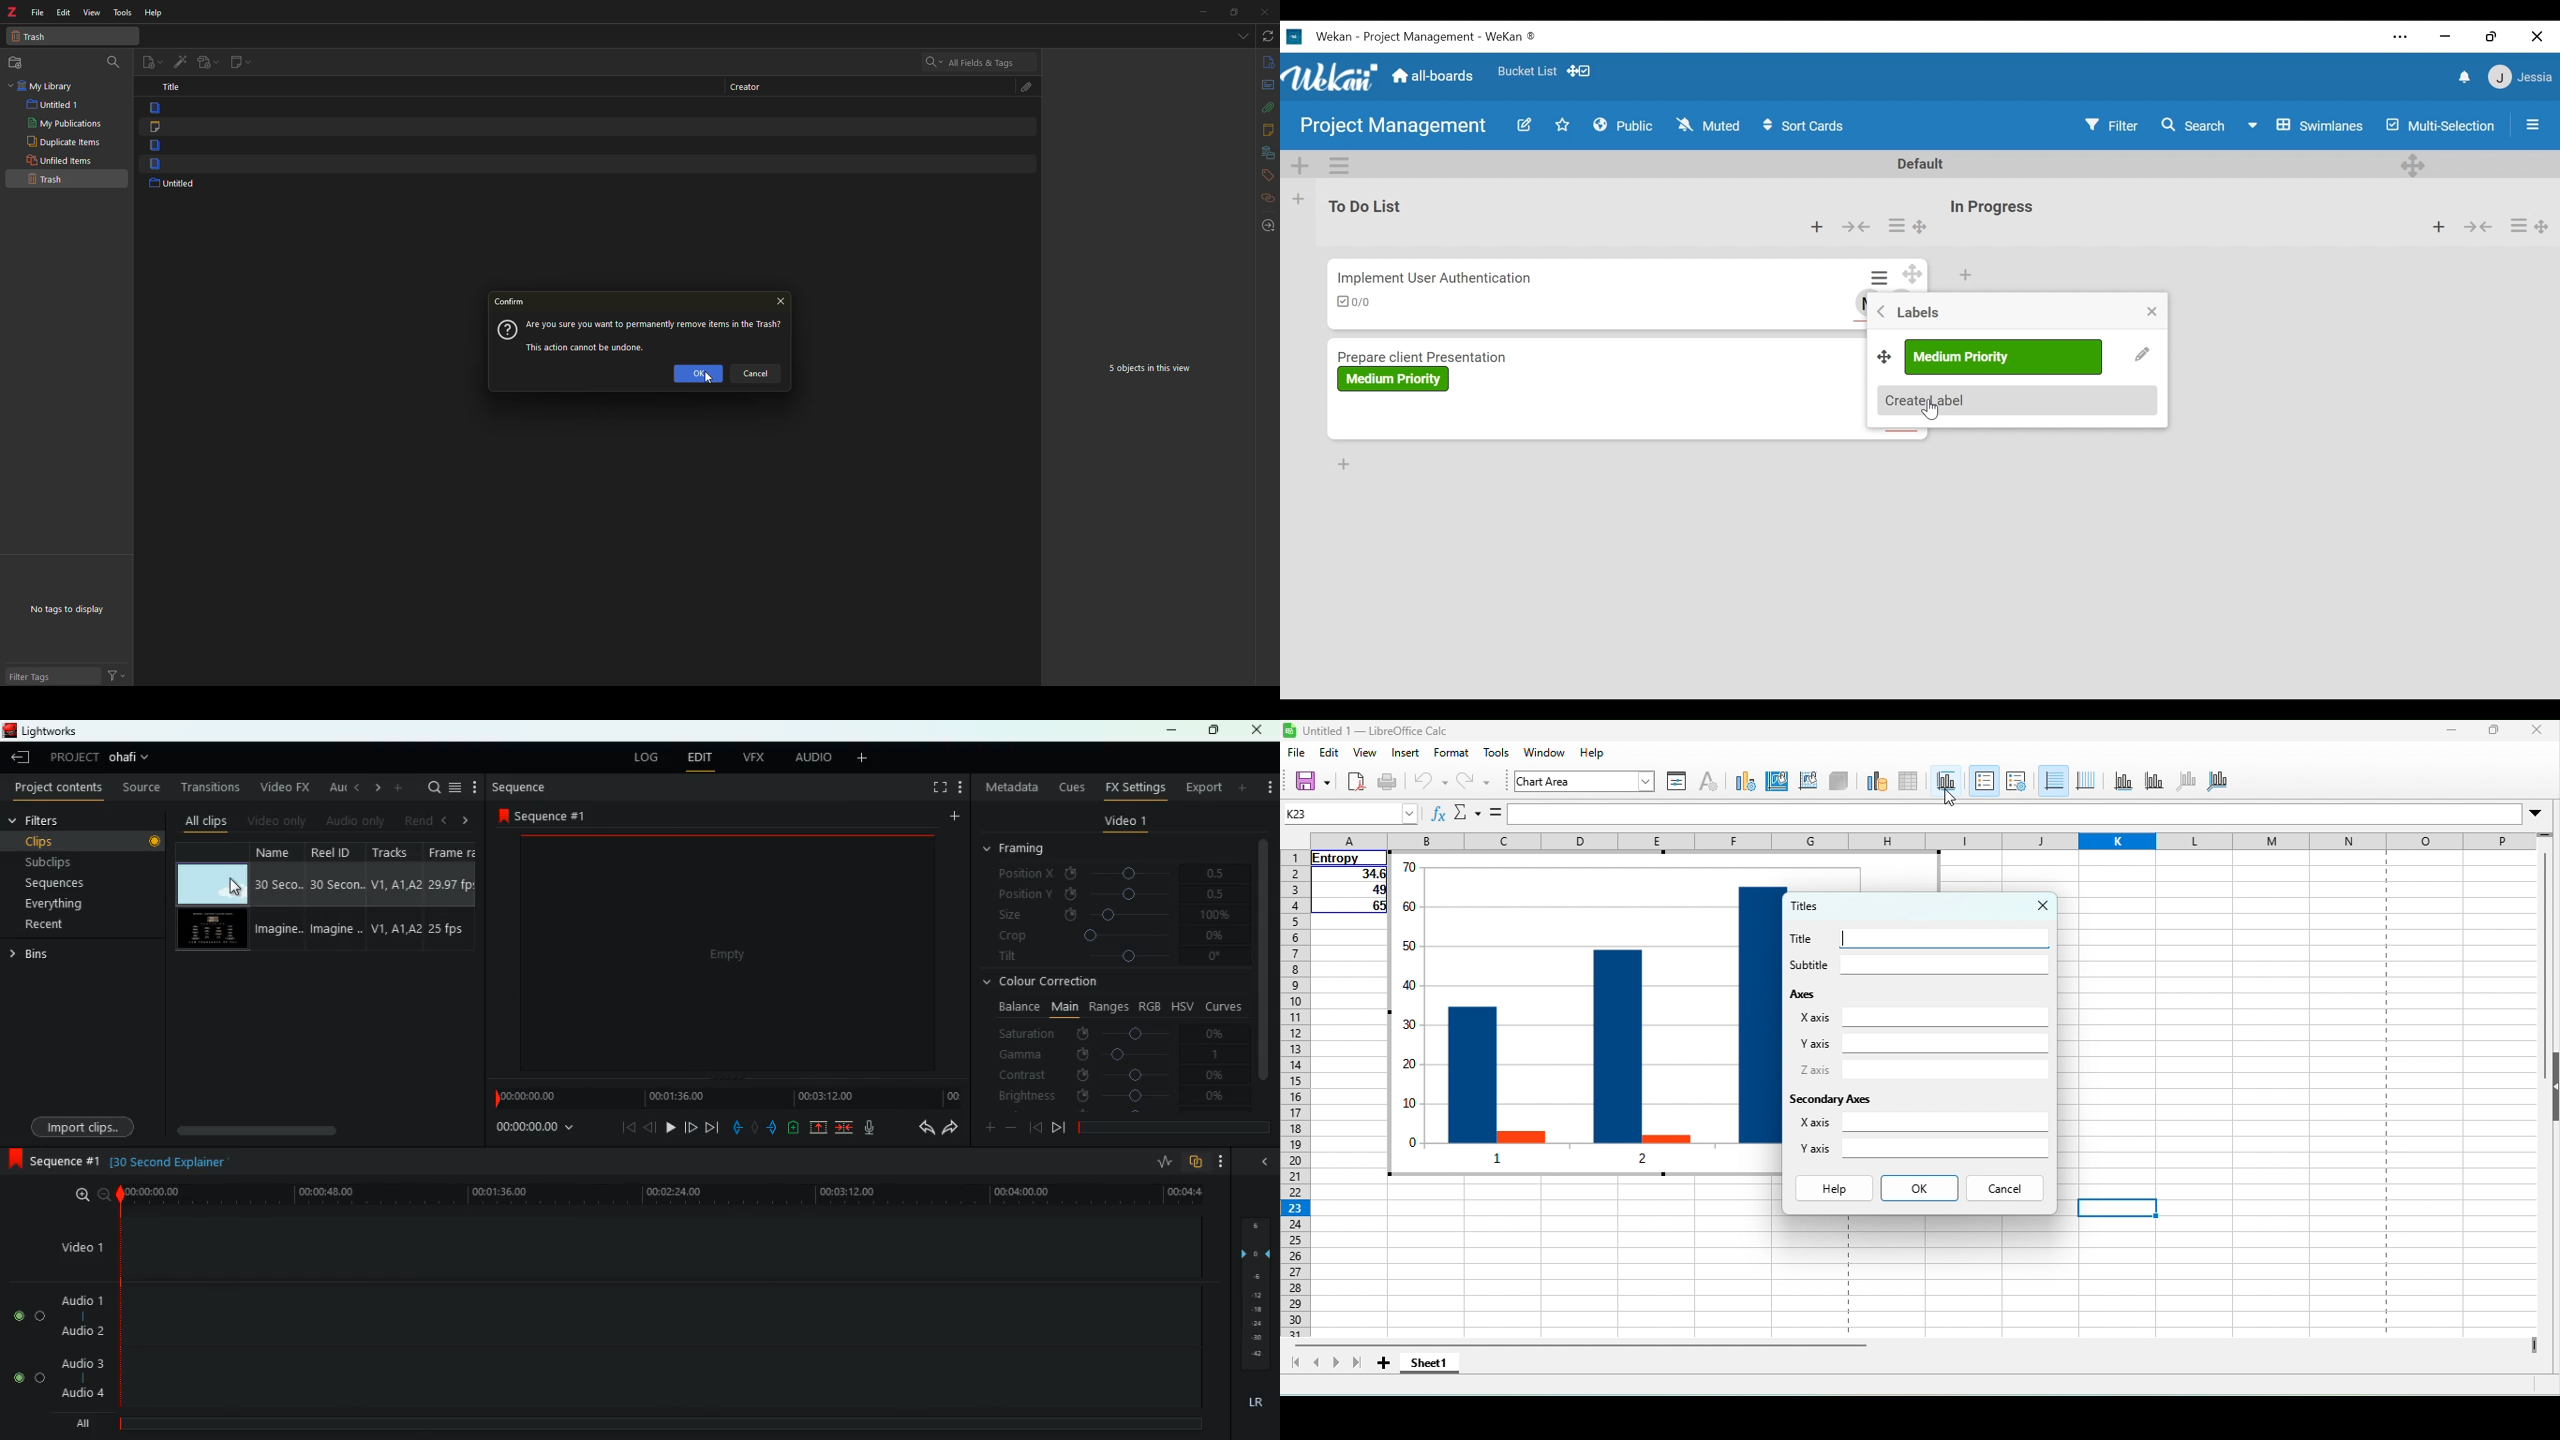  What do you see at coordinates (1431, 75) in the screenshot?
I see `Home (all-boards)` at bounding box center [1431, 75].